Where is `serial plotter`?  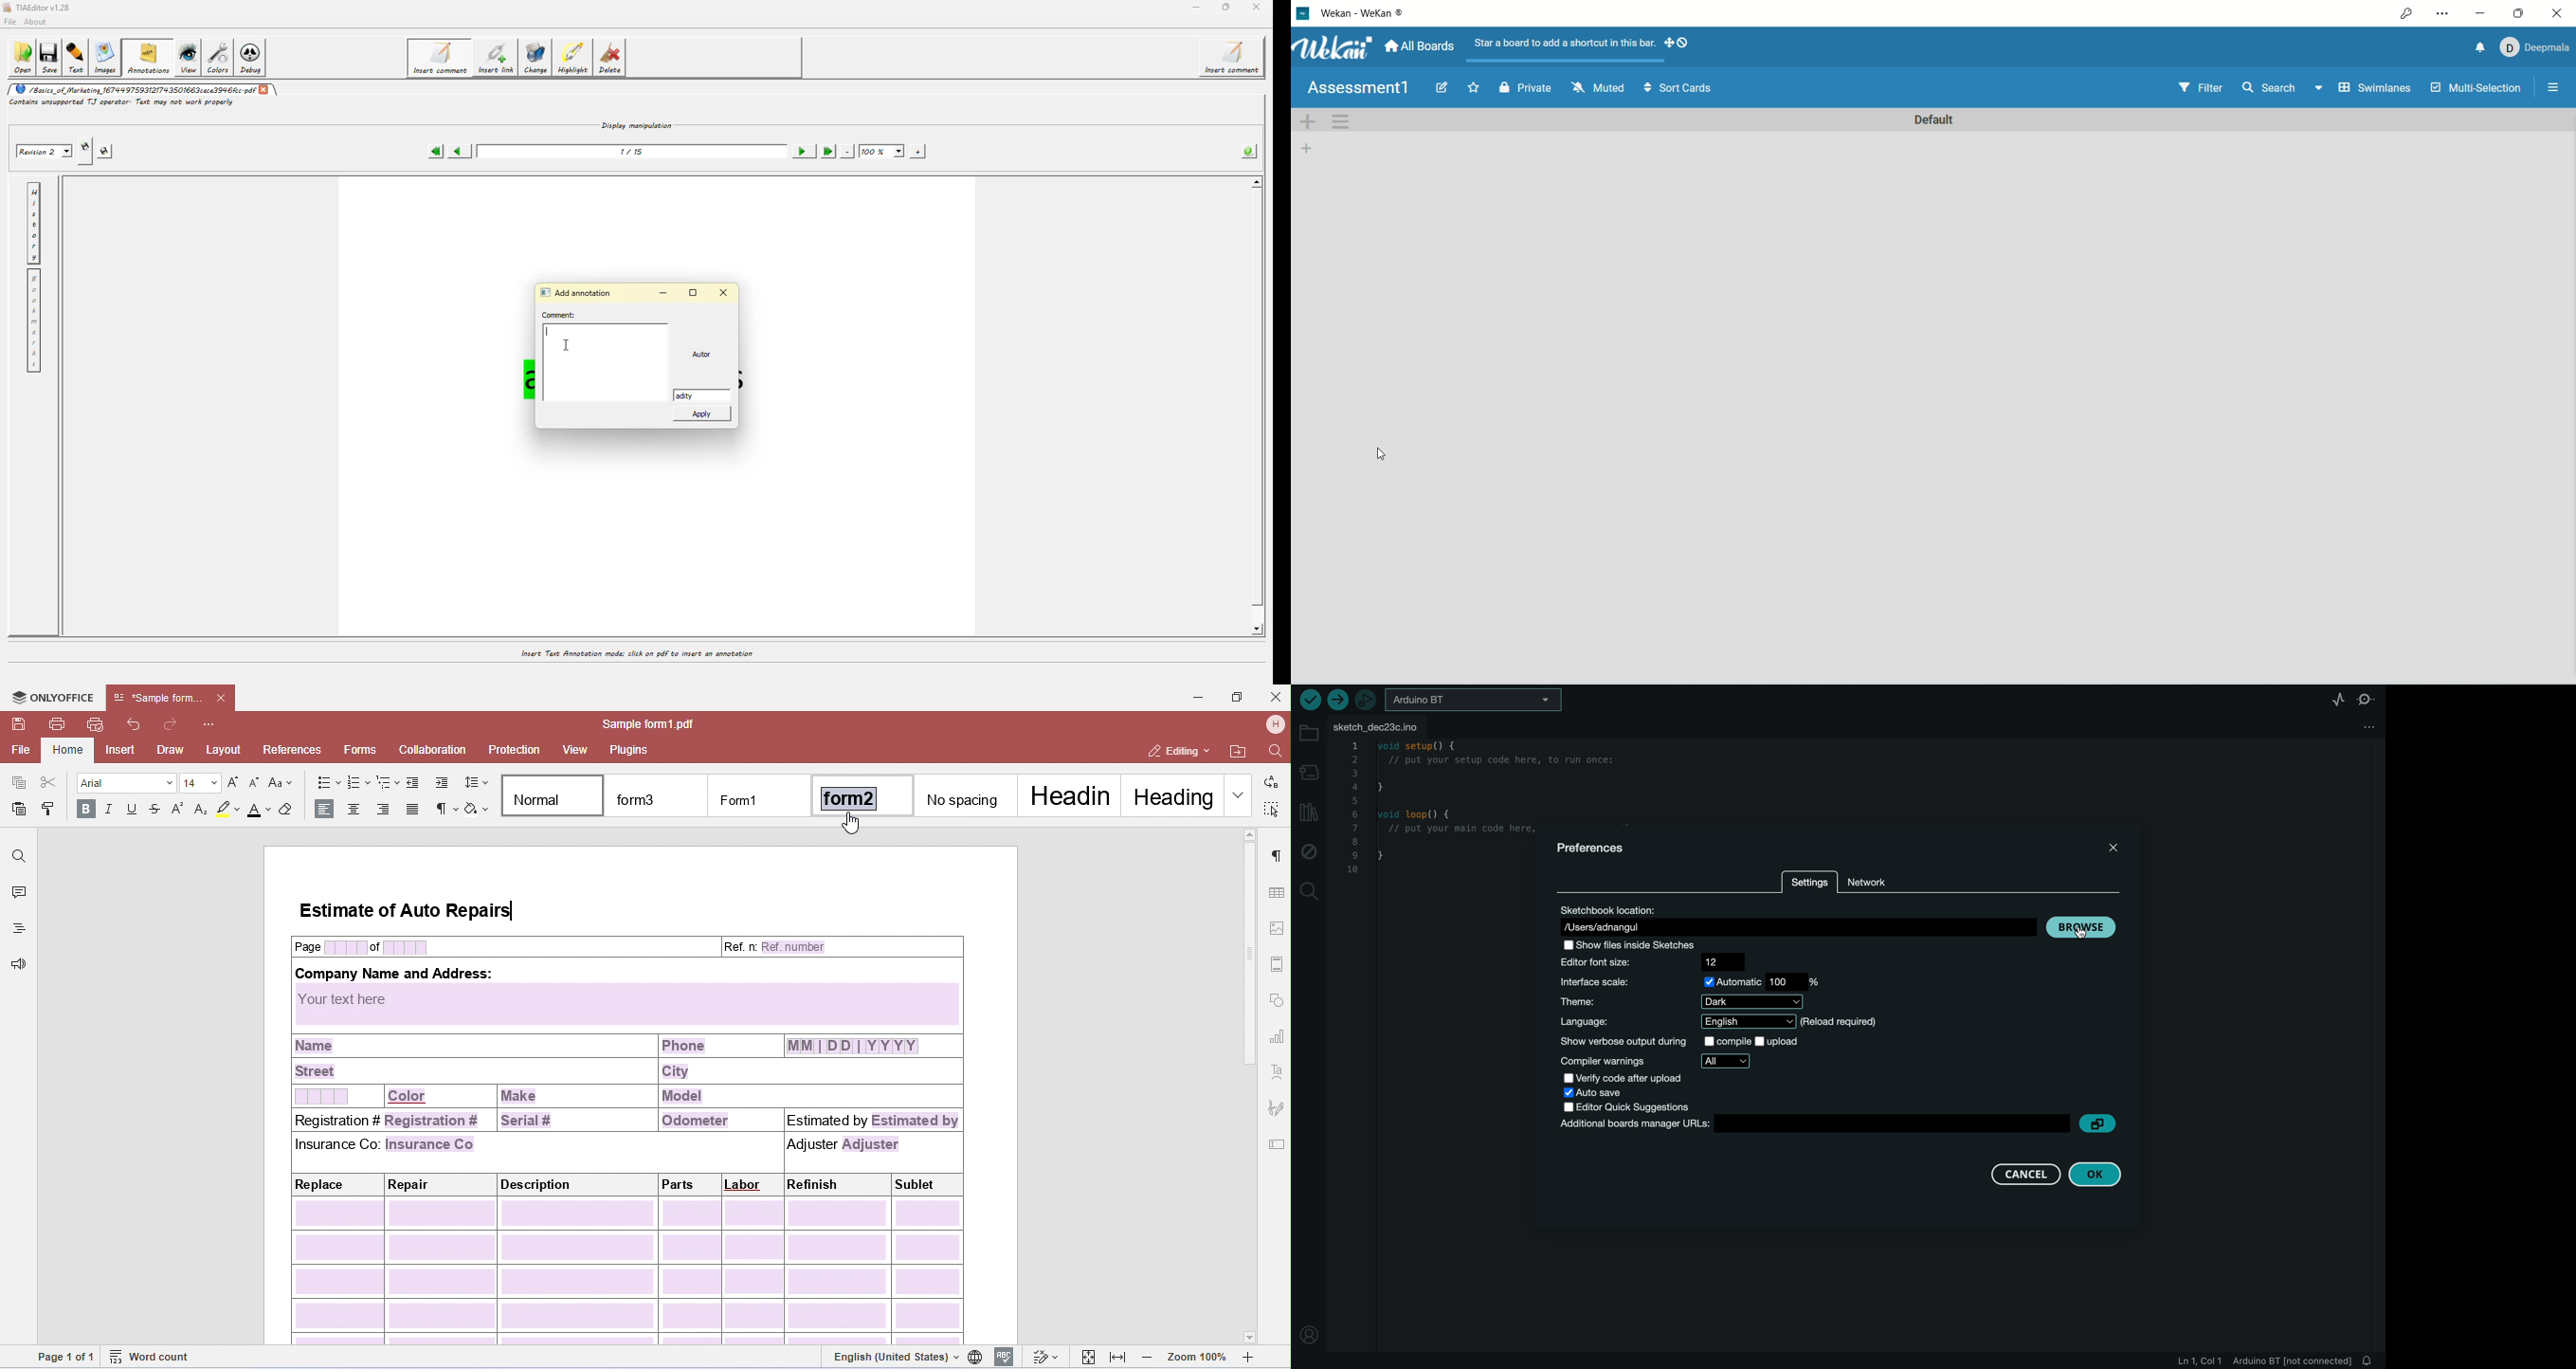 serial plotter is located at coordinates (2332, 699).